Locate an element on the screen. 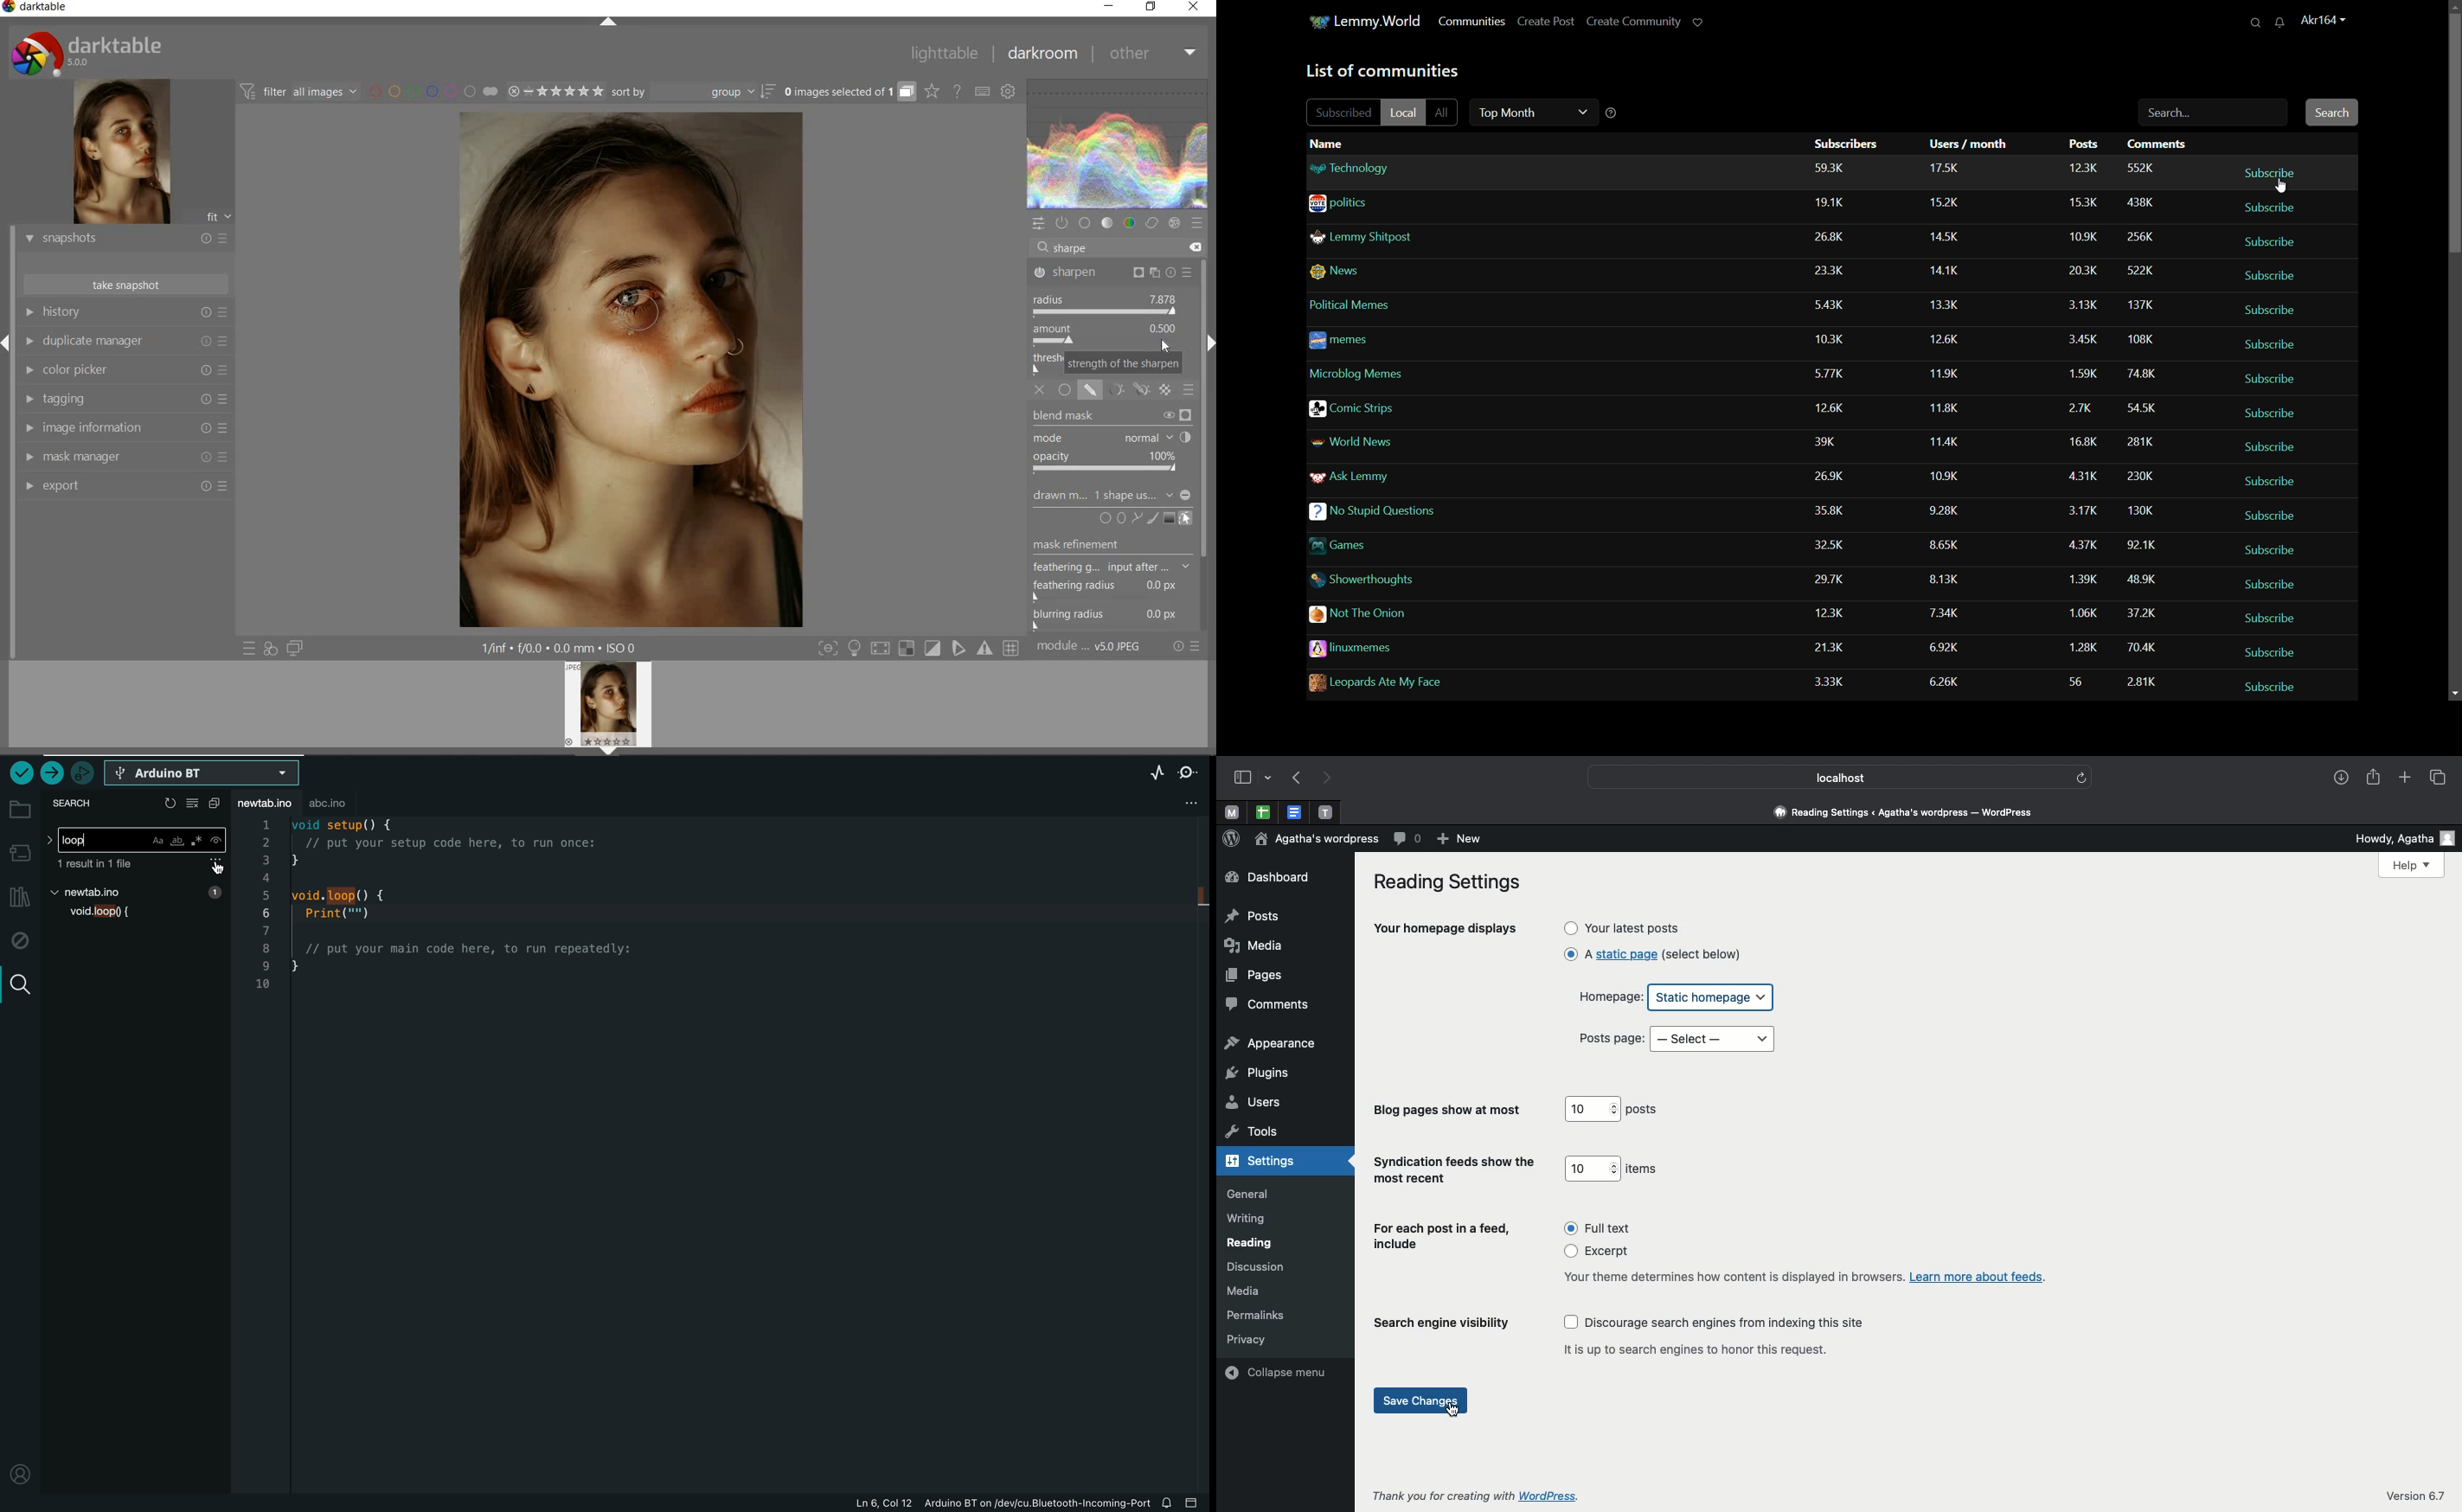 This screenshot has height=1512, width=2464. color picker is located at coordinates (125, 371).